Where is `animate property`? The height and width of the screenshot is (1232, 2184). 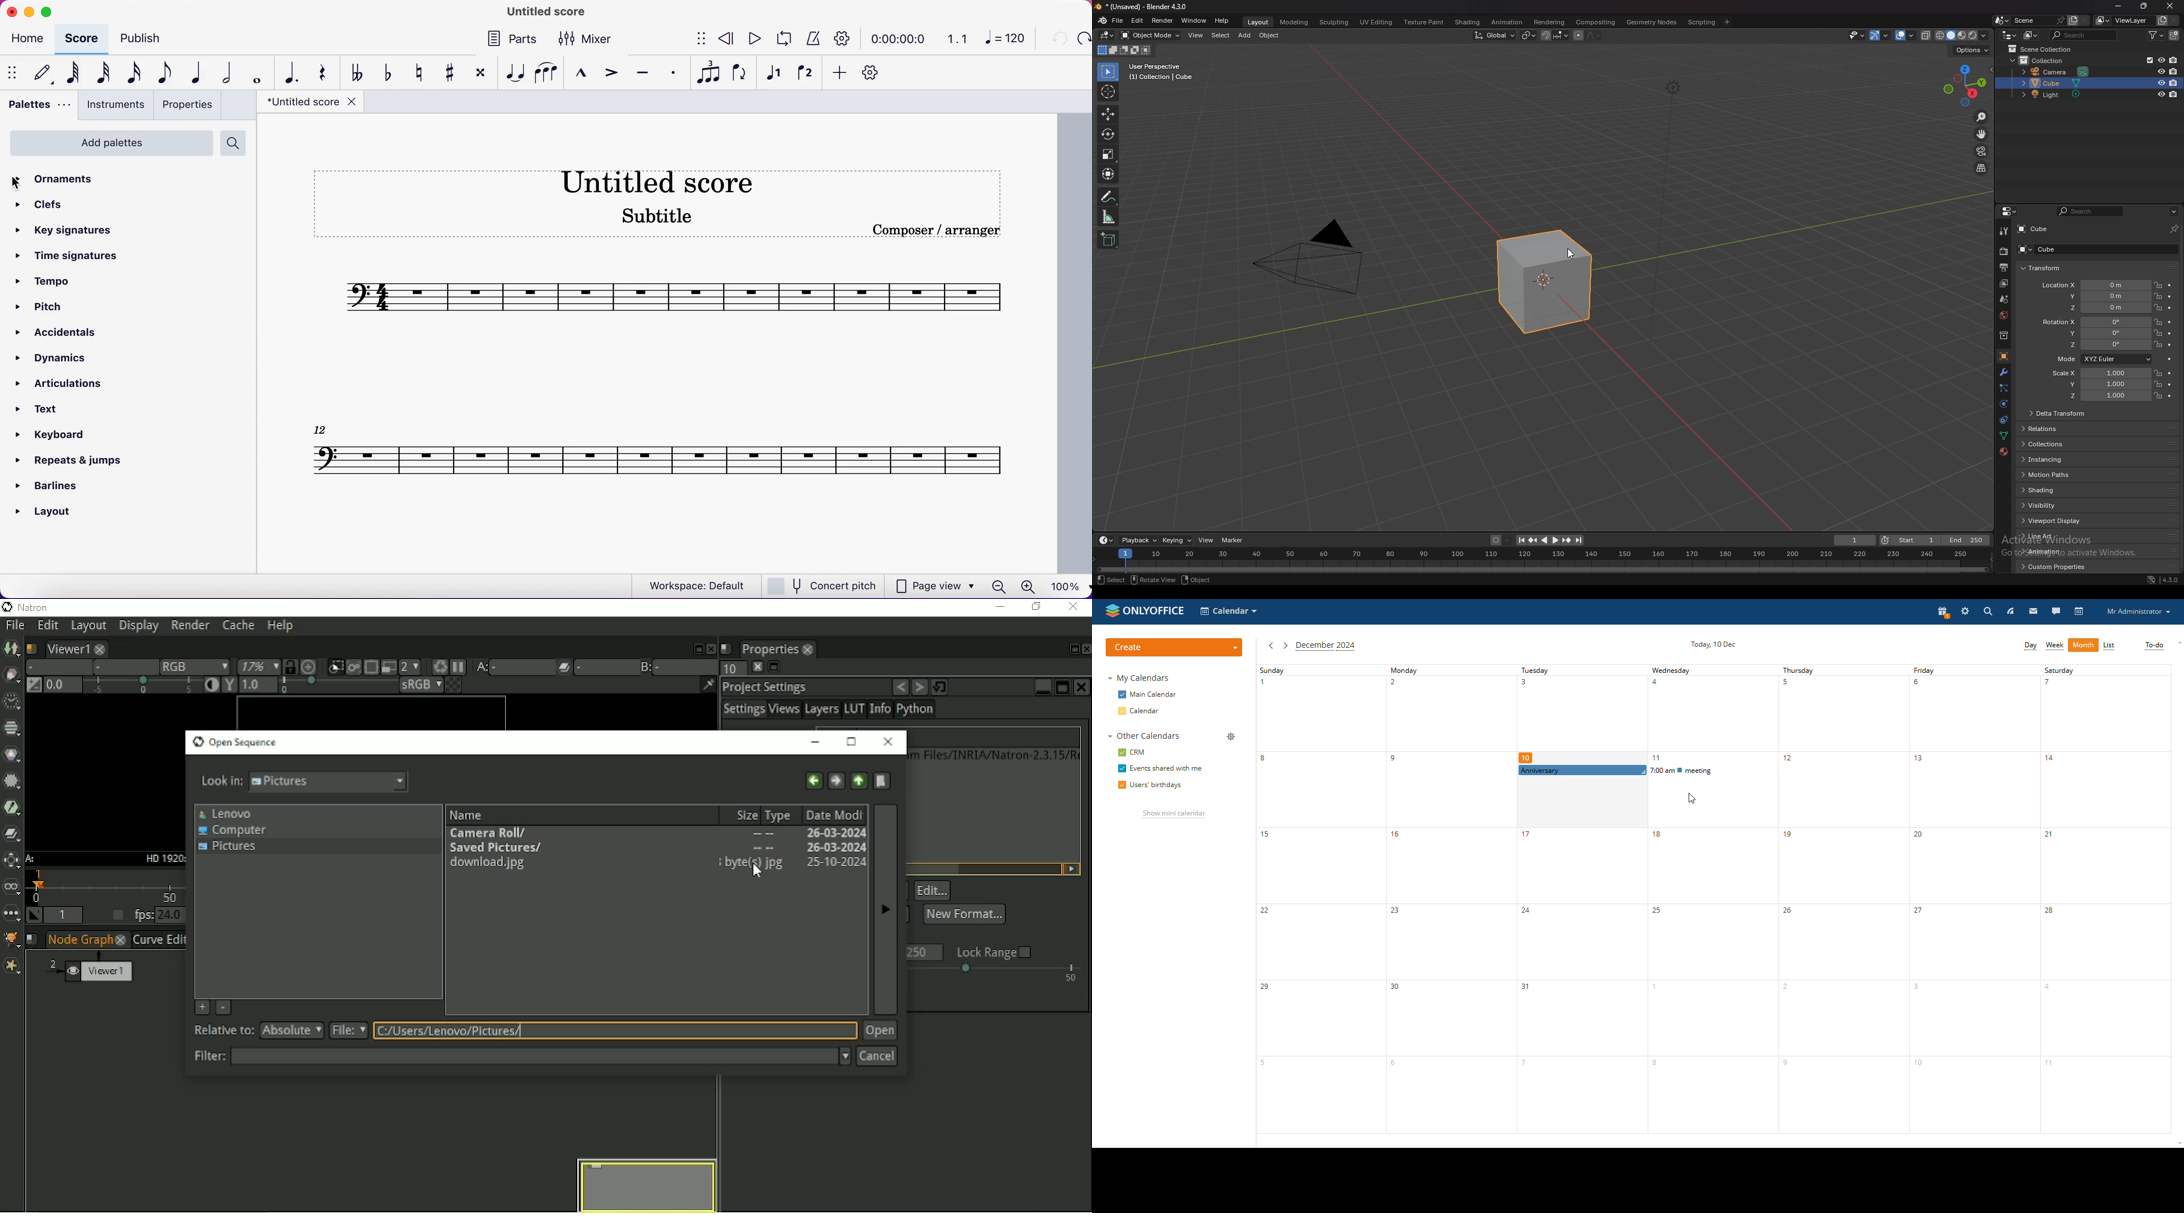
animate property is located at coordinates (2170, 345).